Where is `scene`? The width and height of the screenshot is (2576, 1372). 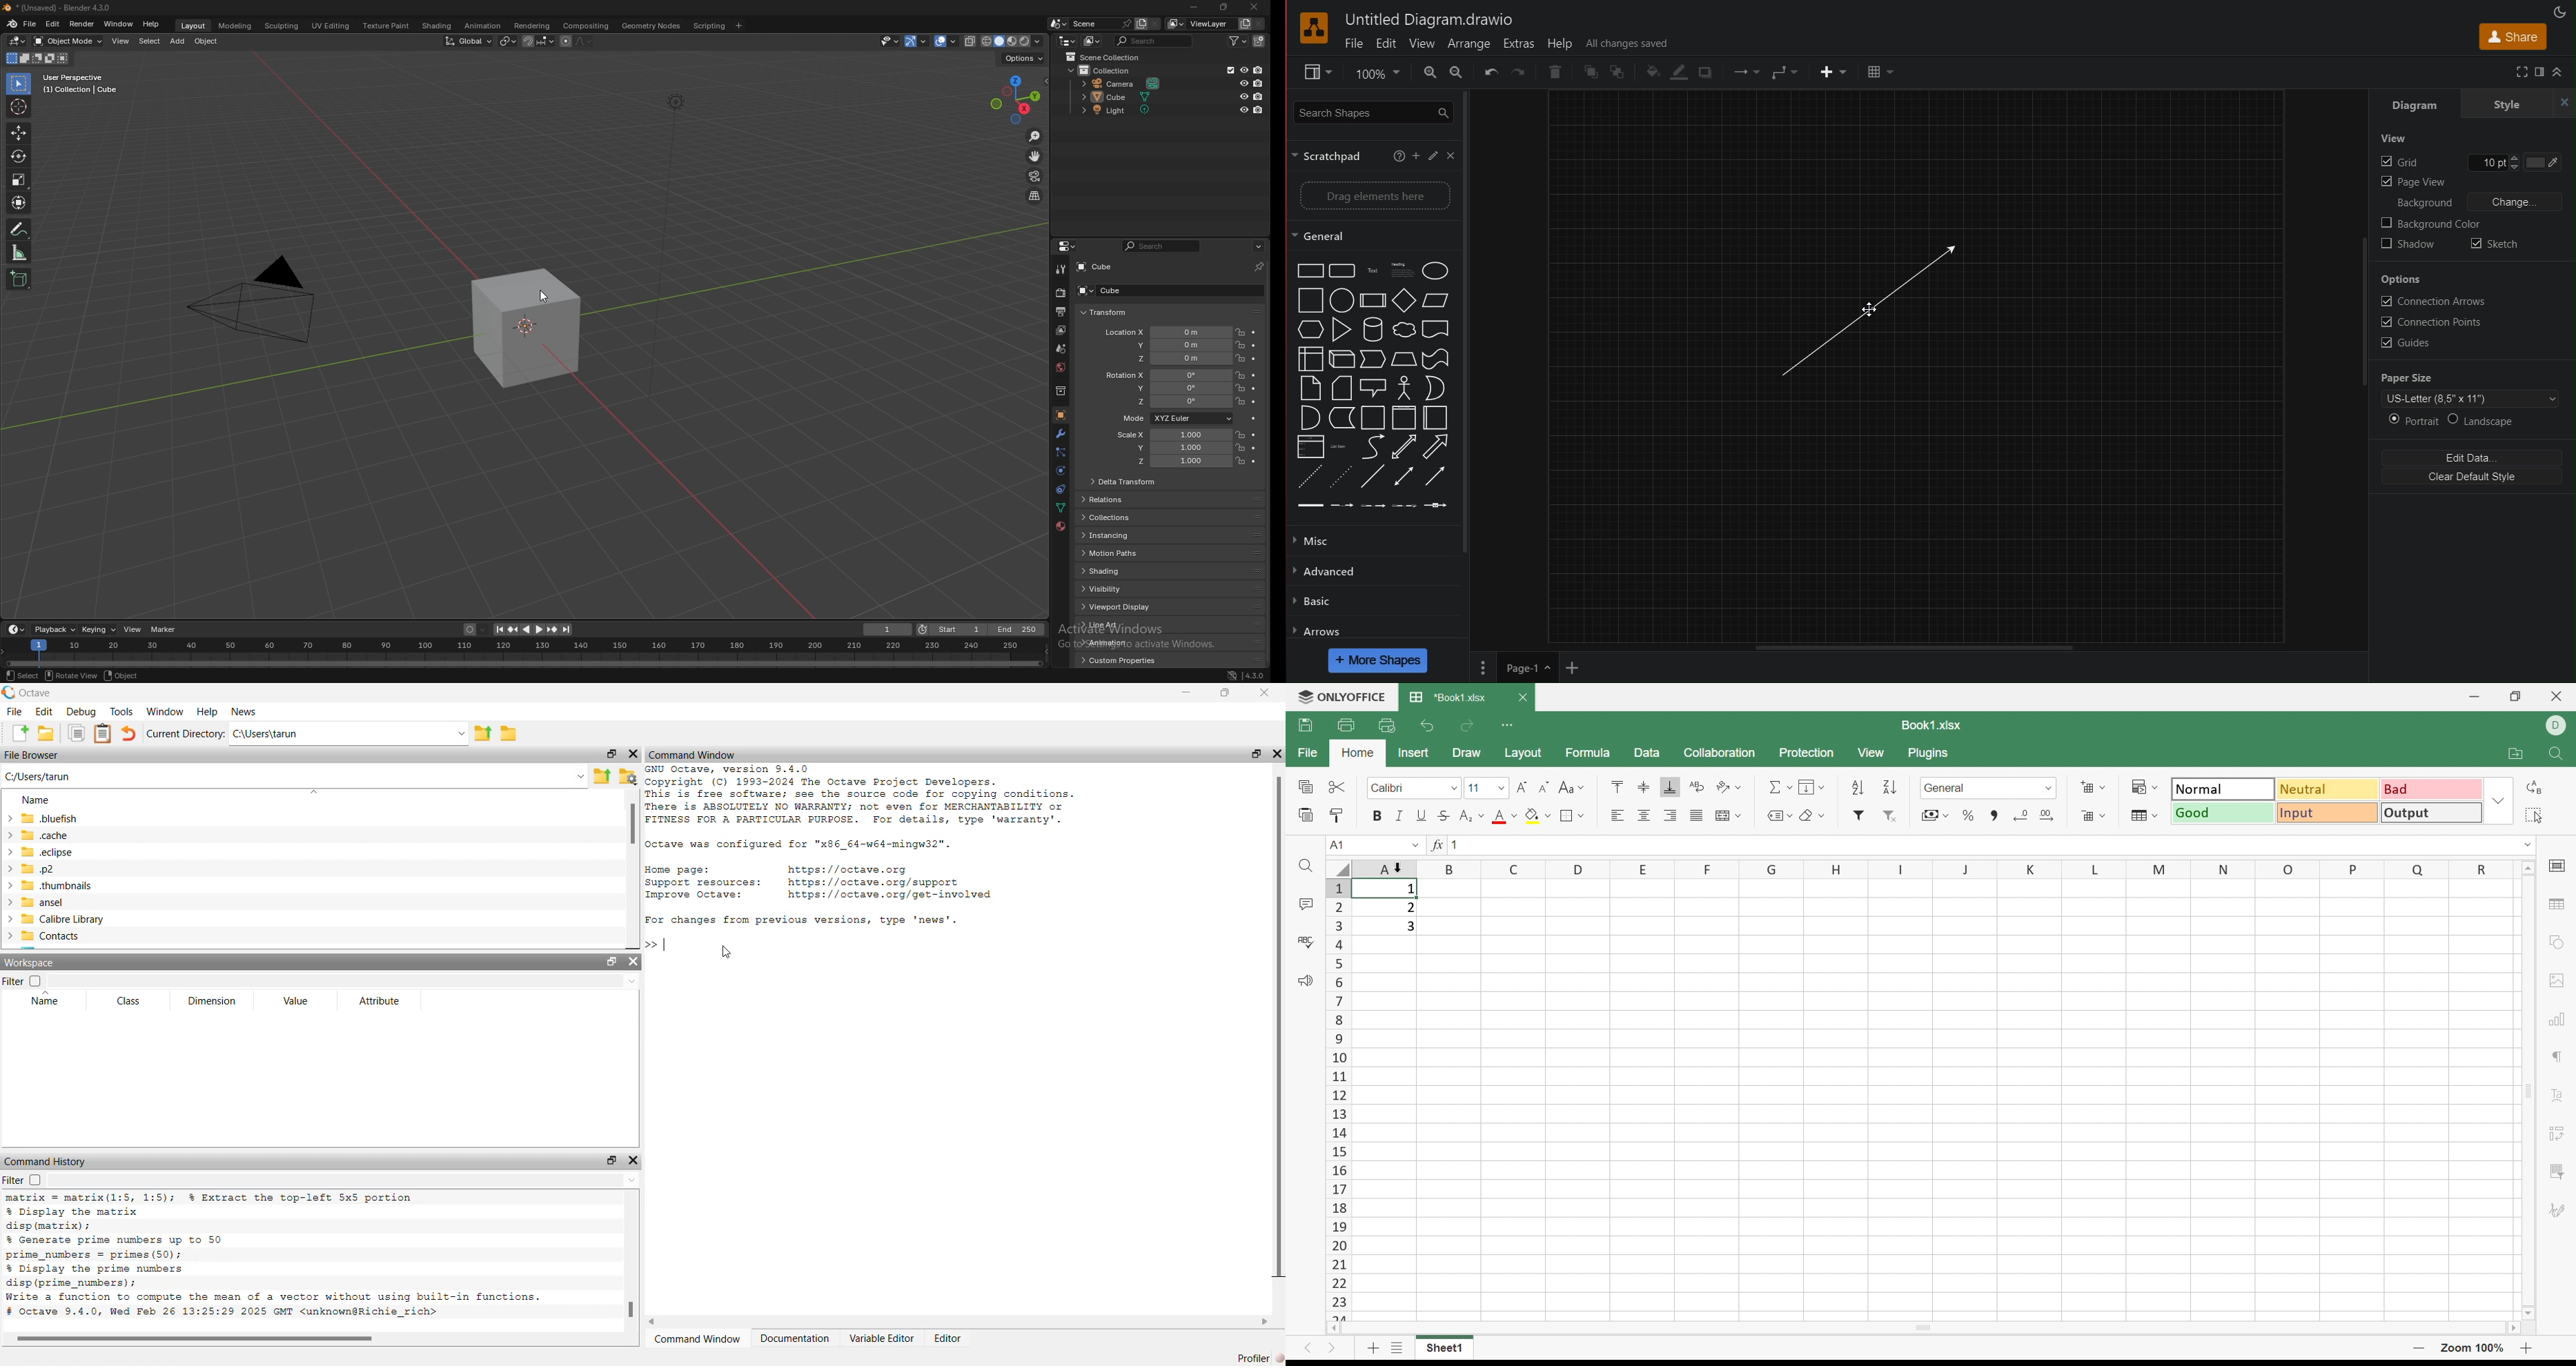 scene is located at coordinates (1101, 24).